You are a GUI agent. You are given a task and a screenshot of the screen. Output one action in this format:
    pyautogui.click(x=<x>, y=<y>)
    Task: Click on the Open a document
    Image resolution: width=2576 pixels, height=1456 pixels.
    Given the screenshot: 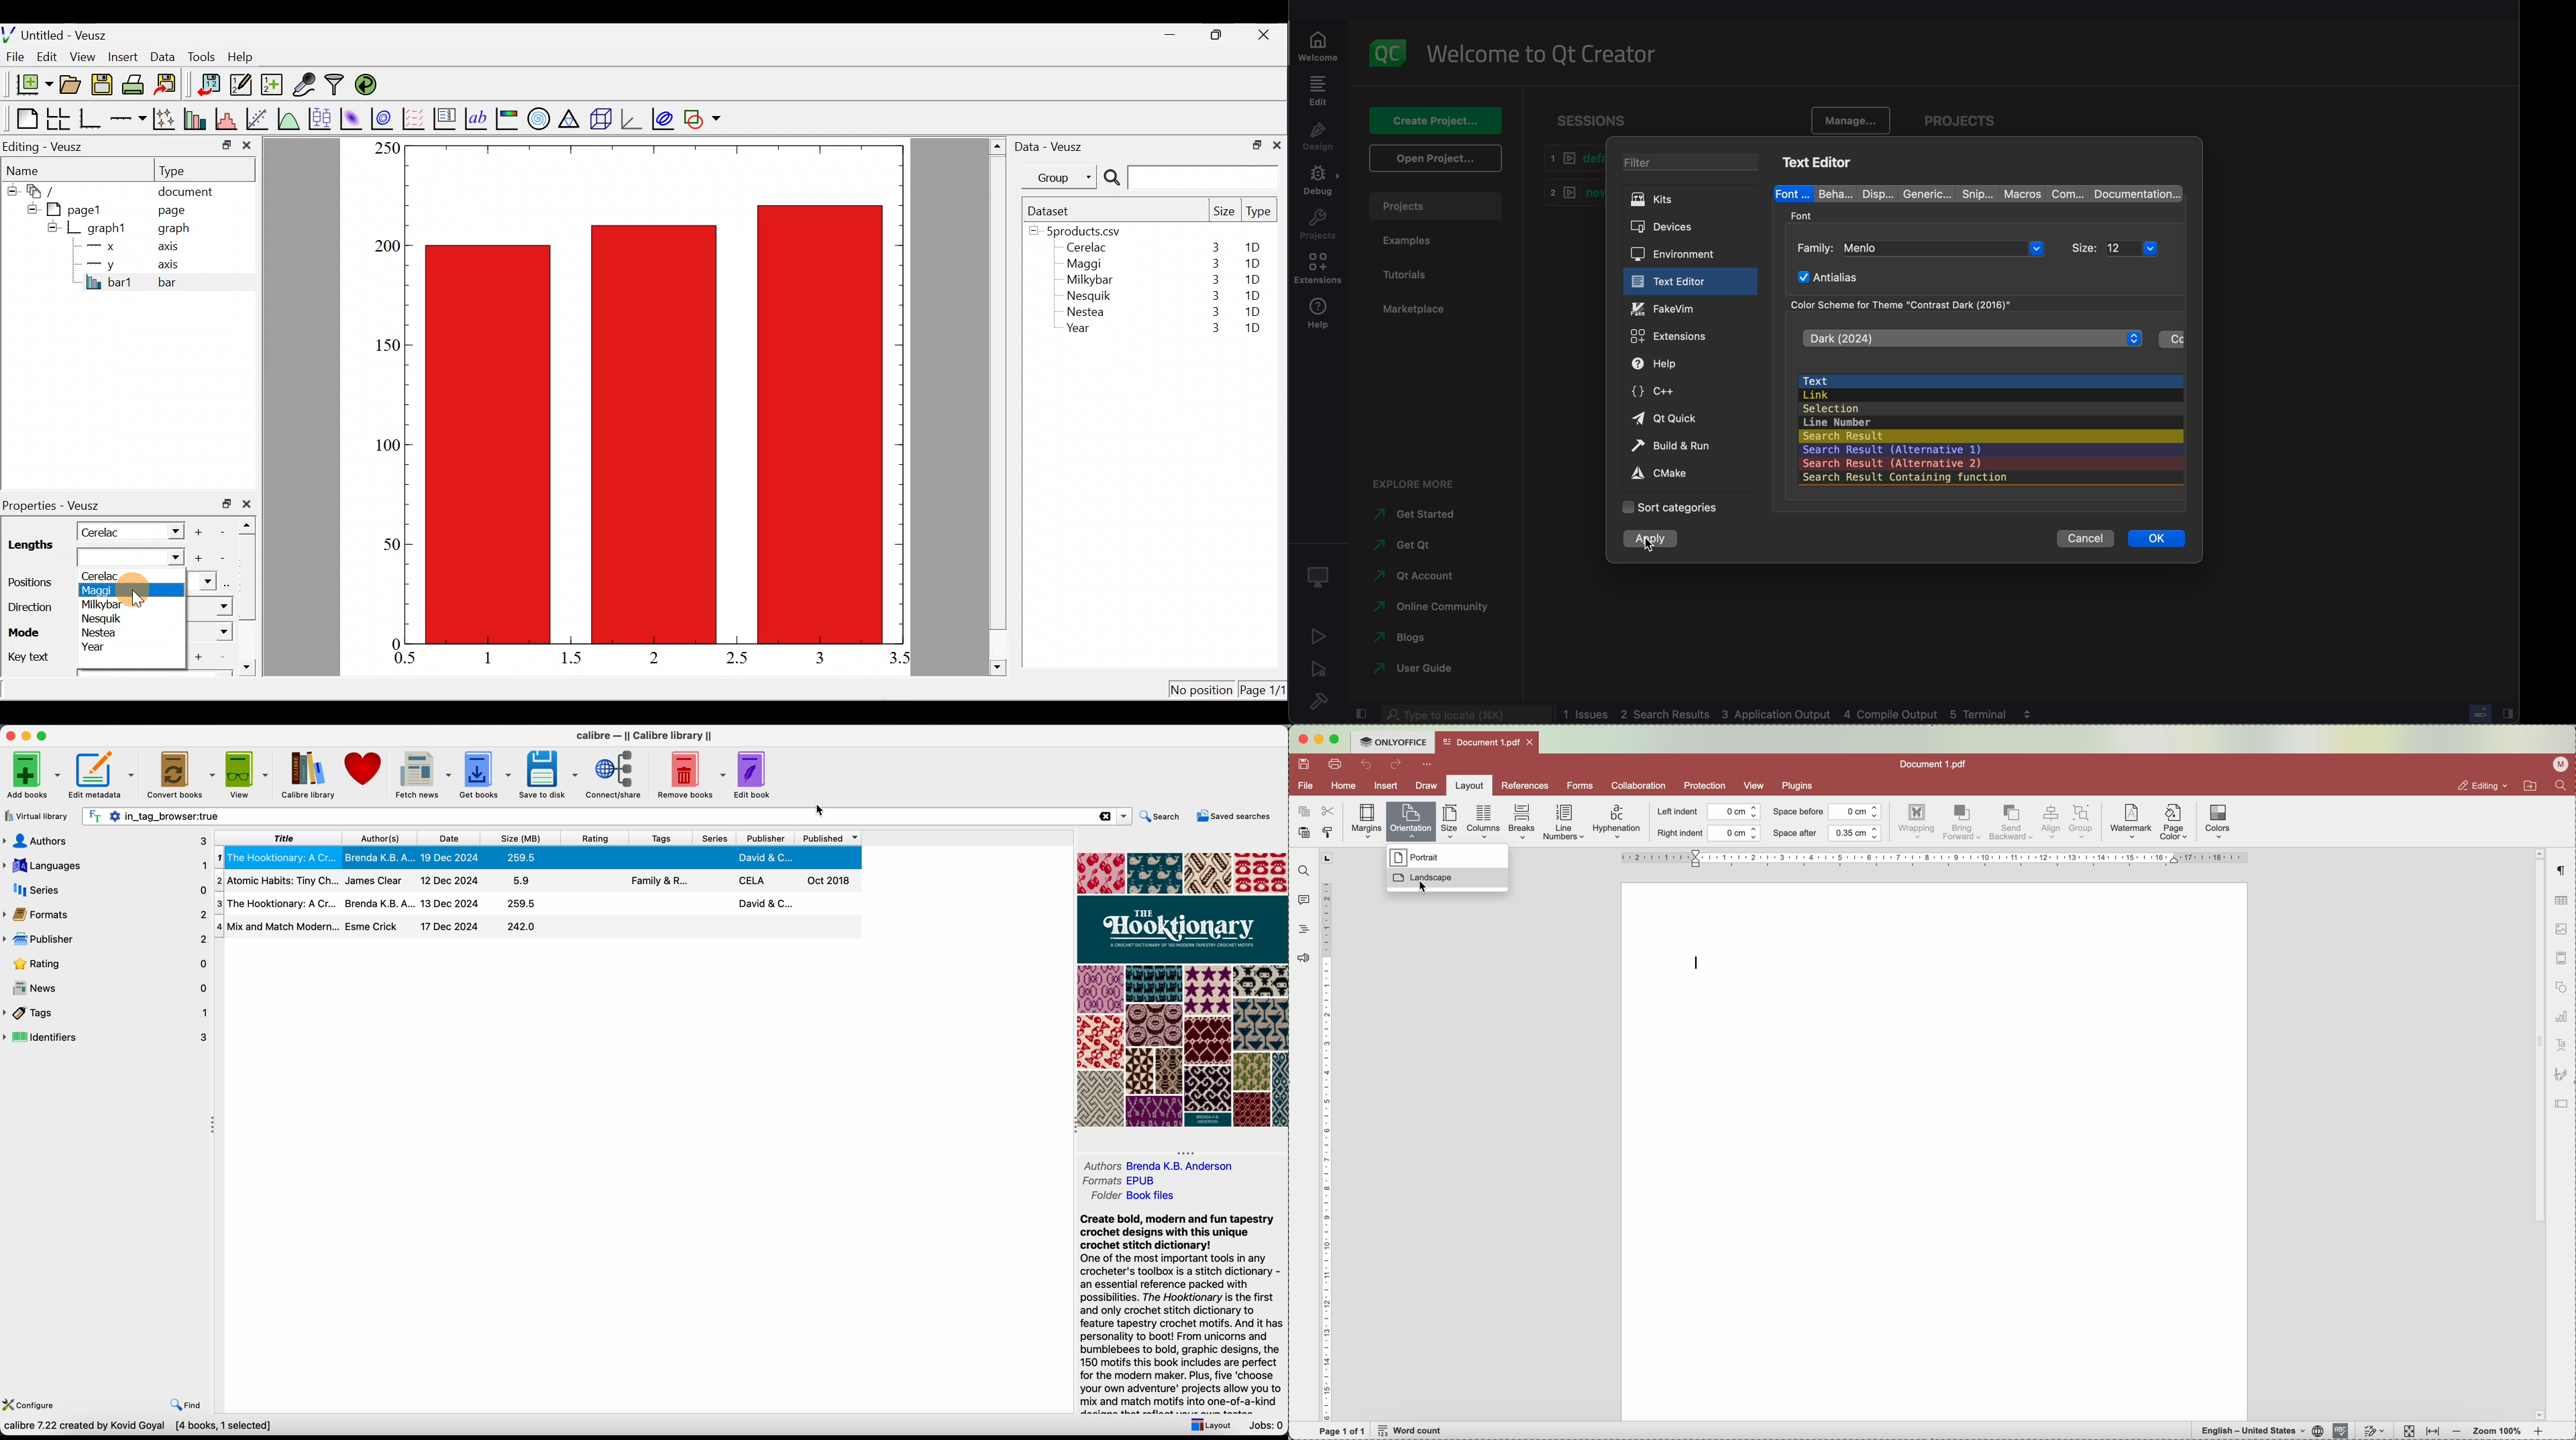 What is the action you would take?
    pyautogui.click(x=72, y=86)
    